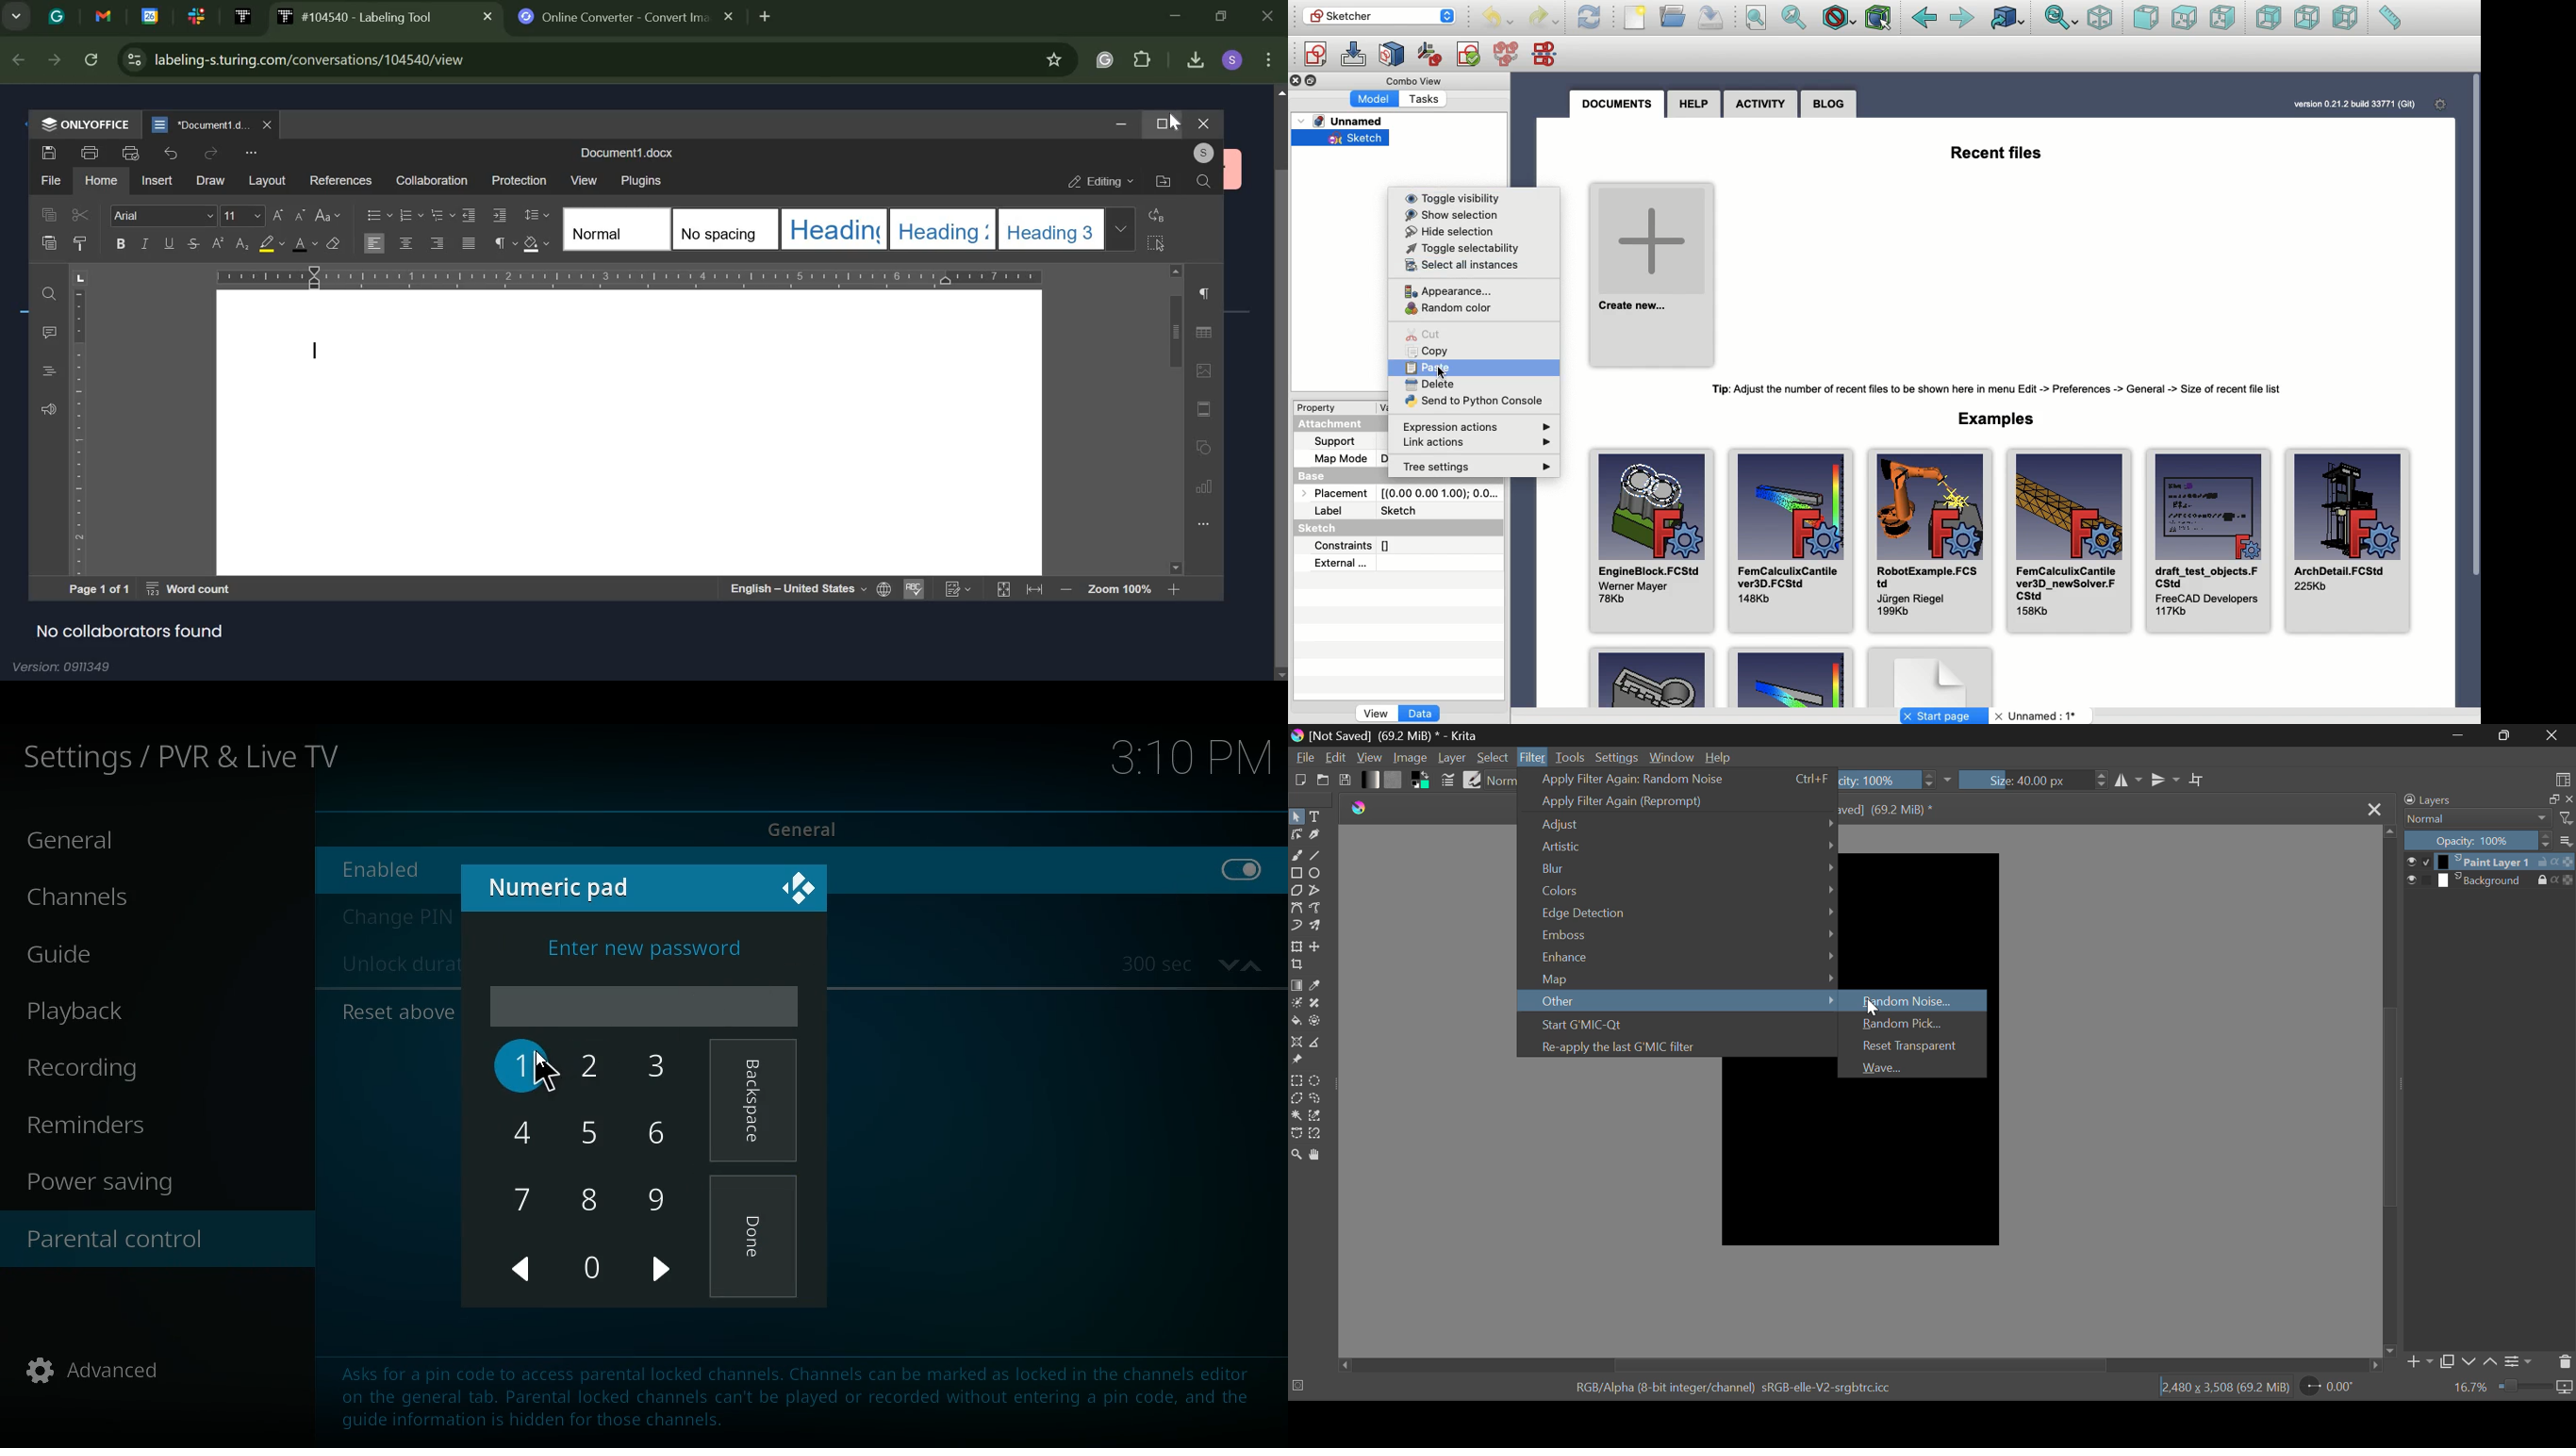  Describe the element at coordinates (1694, 104) in the screenshot. I see `Help` at that location.